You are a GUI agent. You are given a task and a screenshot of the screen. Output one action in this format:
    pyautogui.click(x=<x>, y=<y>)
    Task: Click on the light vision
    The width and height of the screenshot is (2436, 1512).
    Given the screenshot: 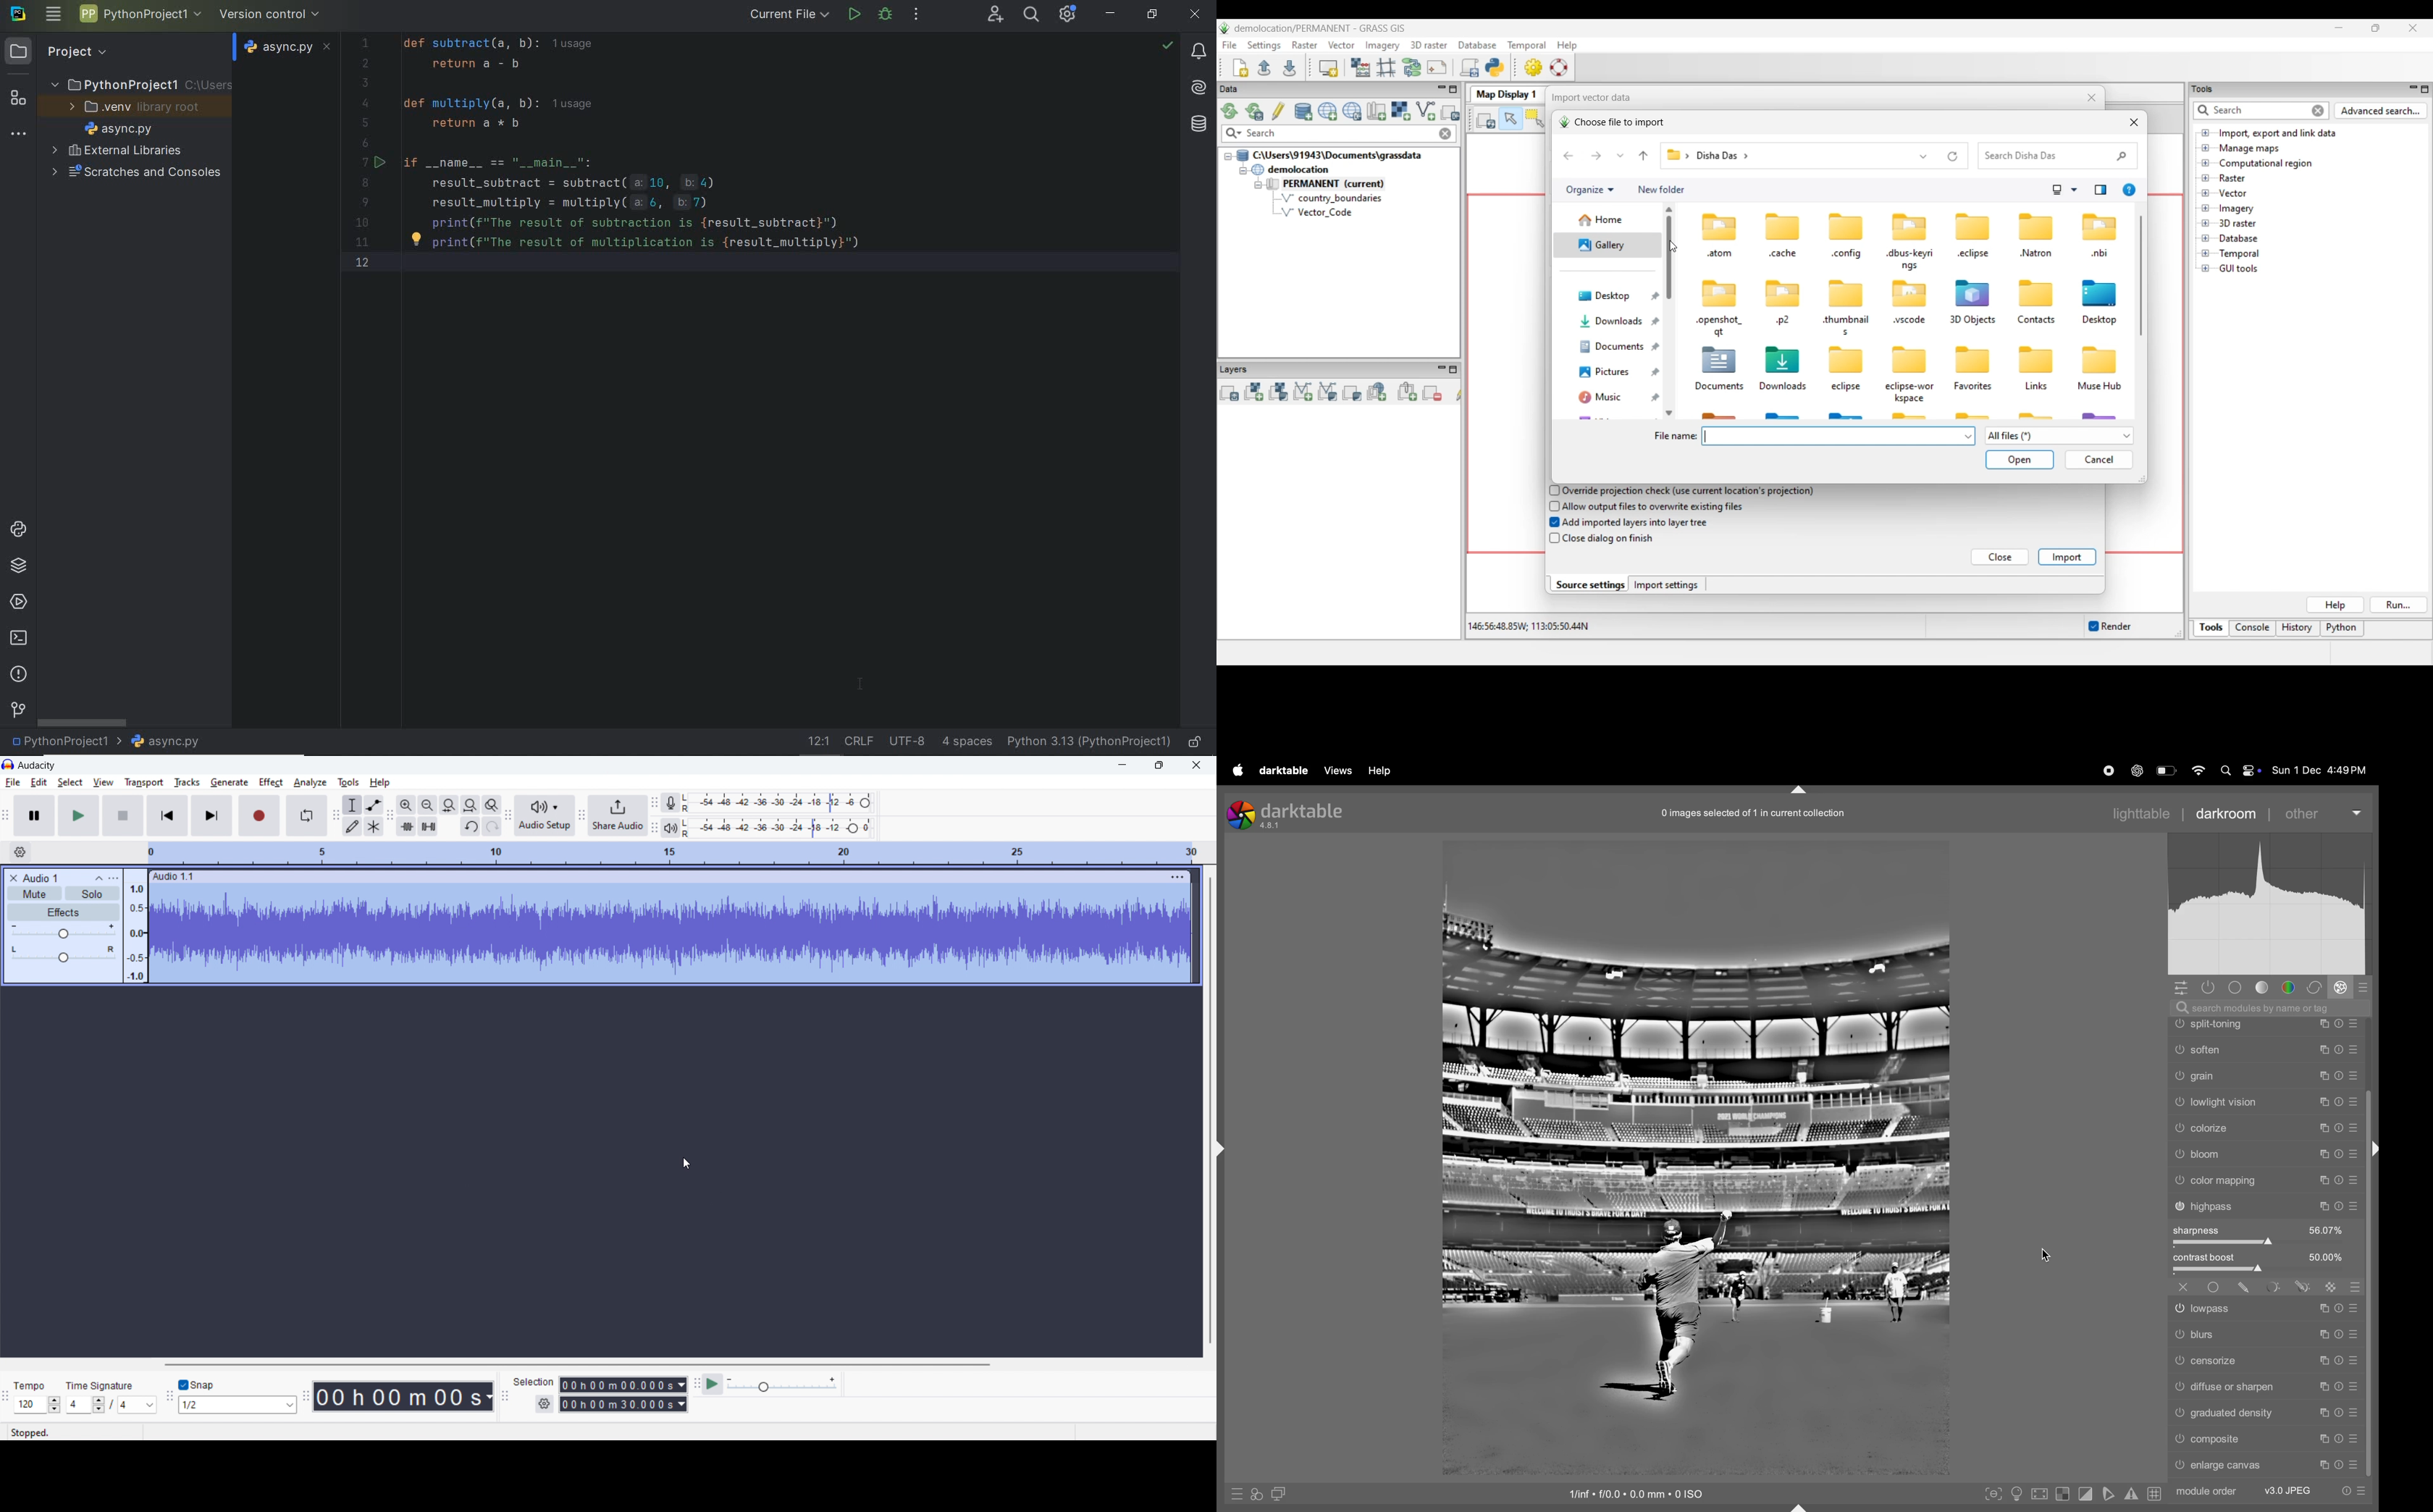 What is the action you would take?
    pyautogui.click(x=2267, y=1179)
    